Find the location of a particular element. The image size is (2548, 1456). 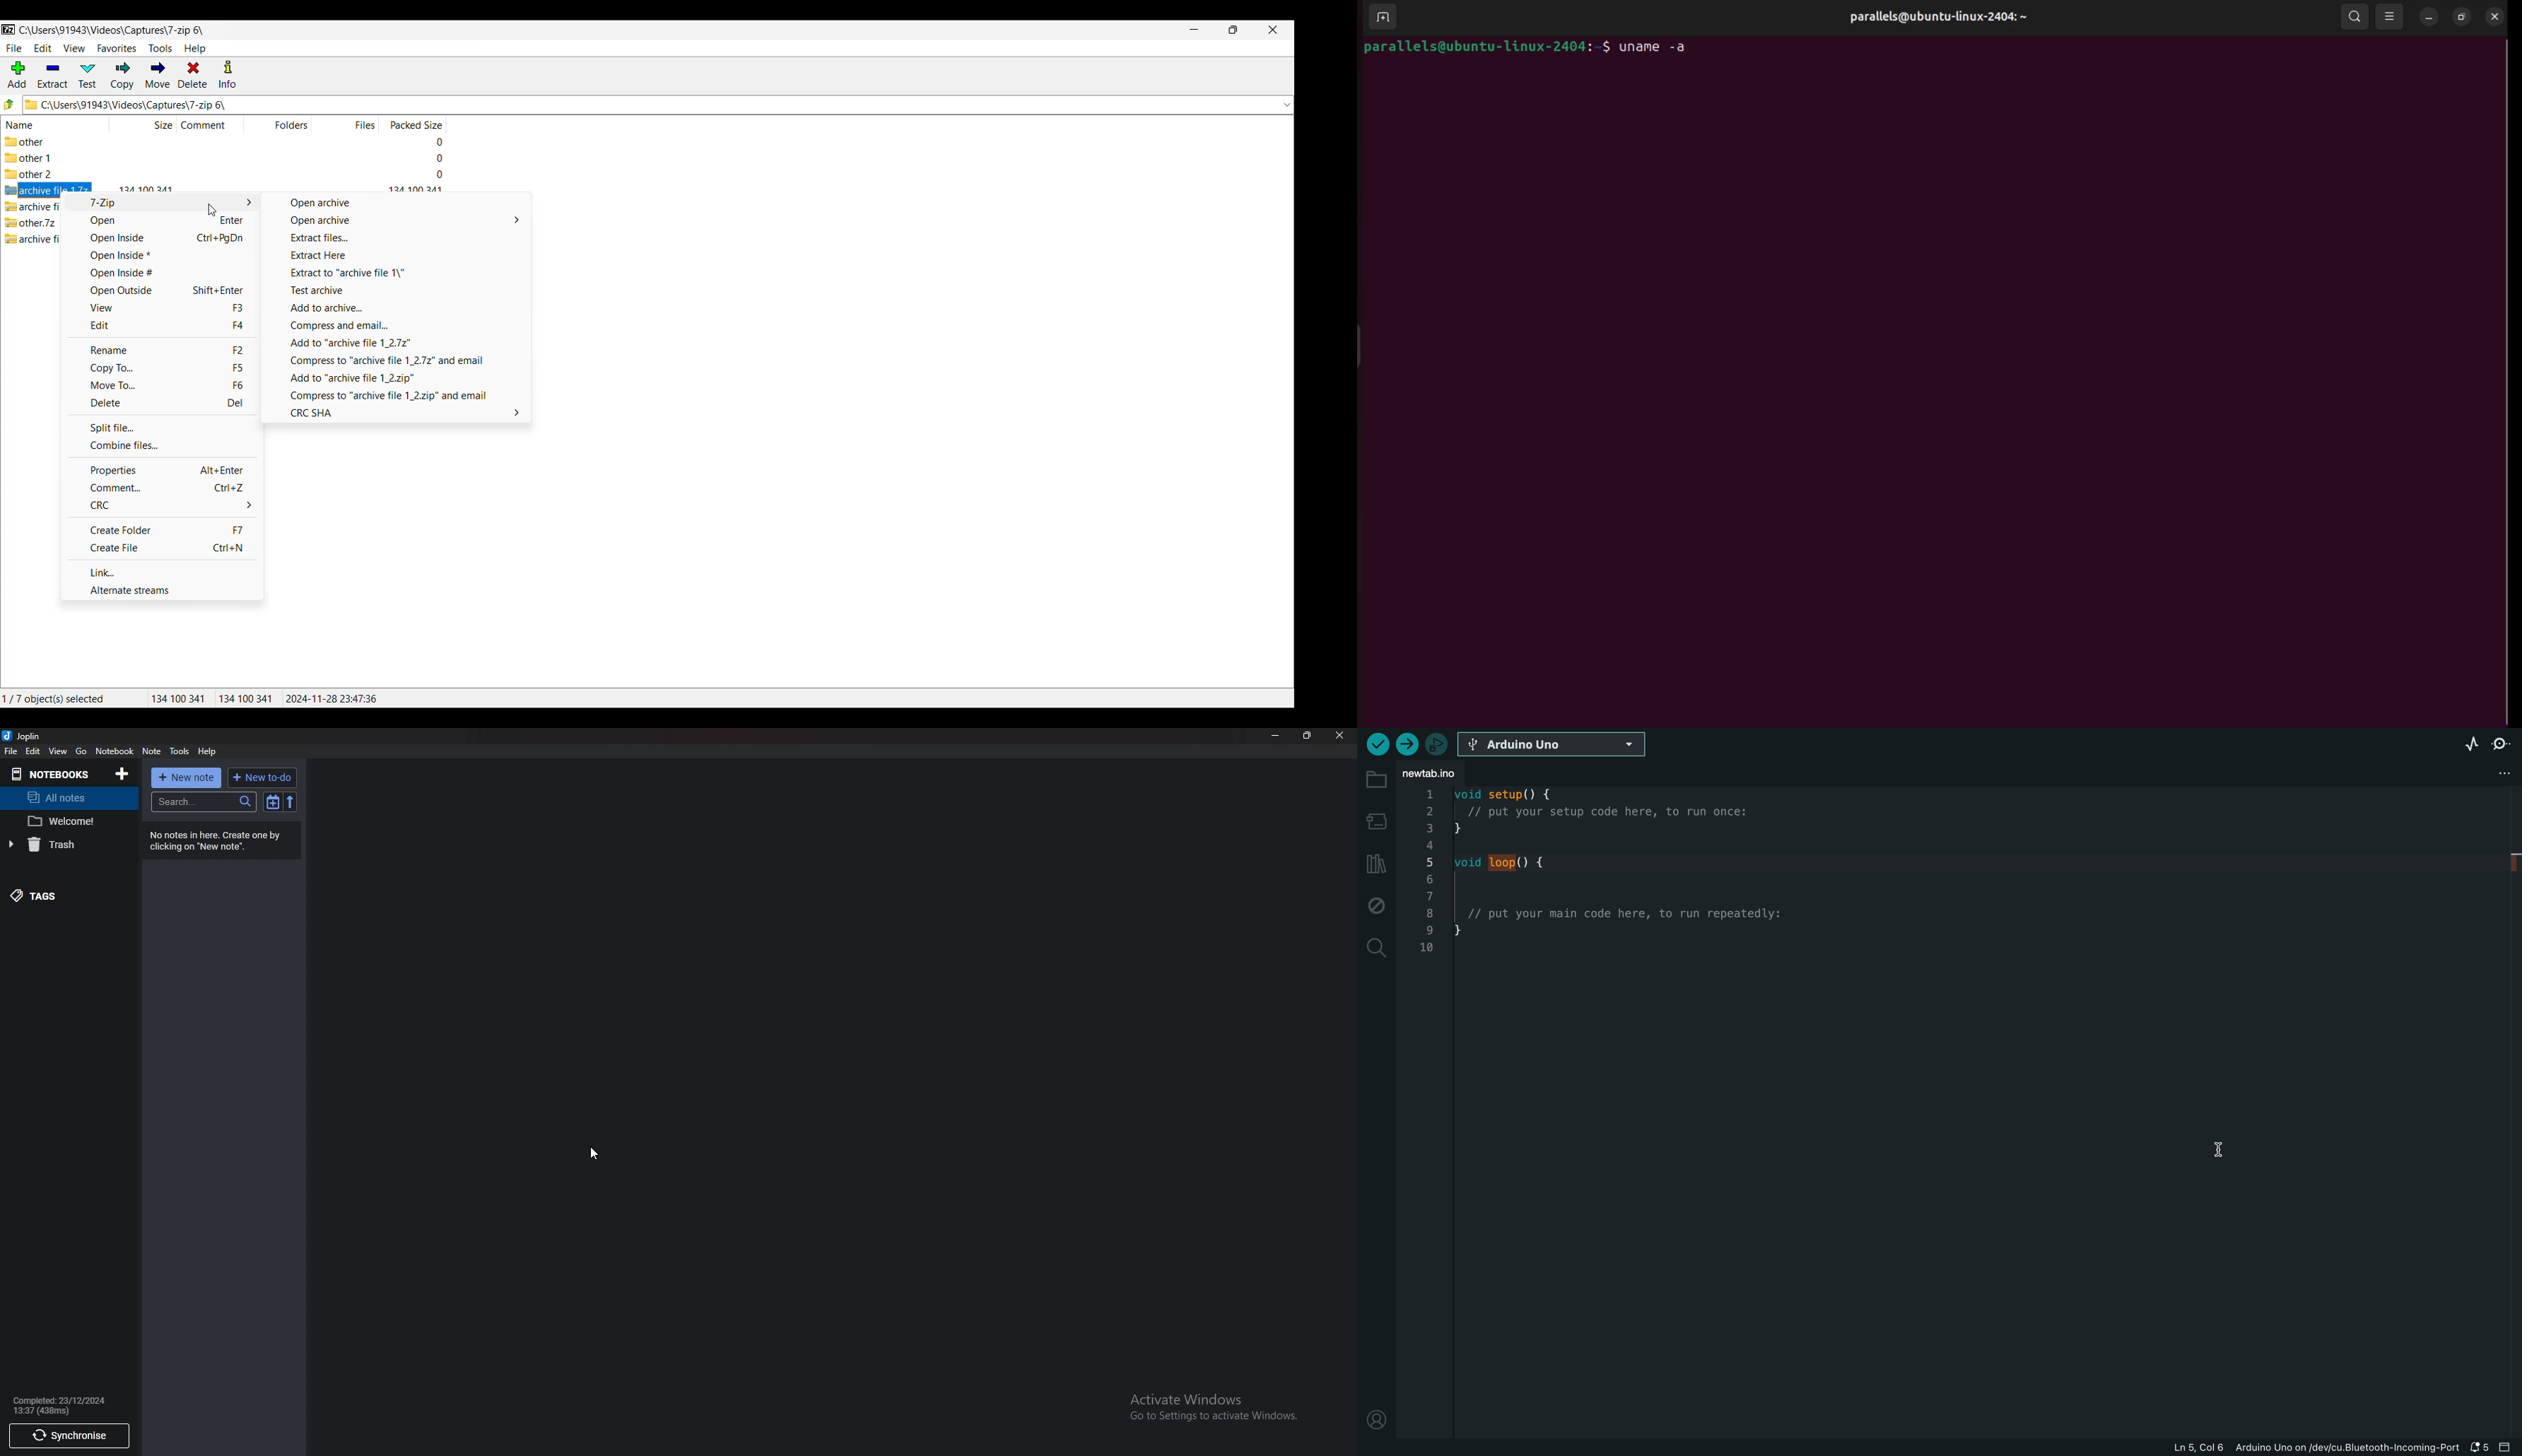

search is located at coordinates (203, 802).